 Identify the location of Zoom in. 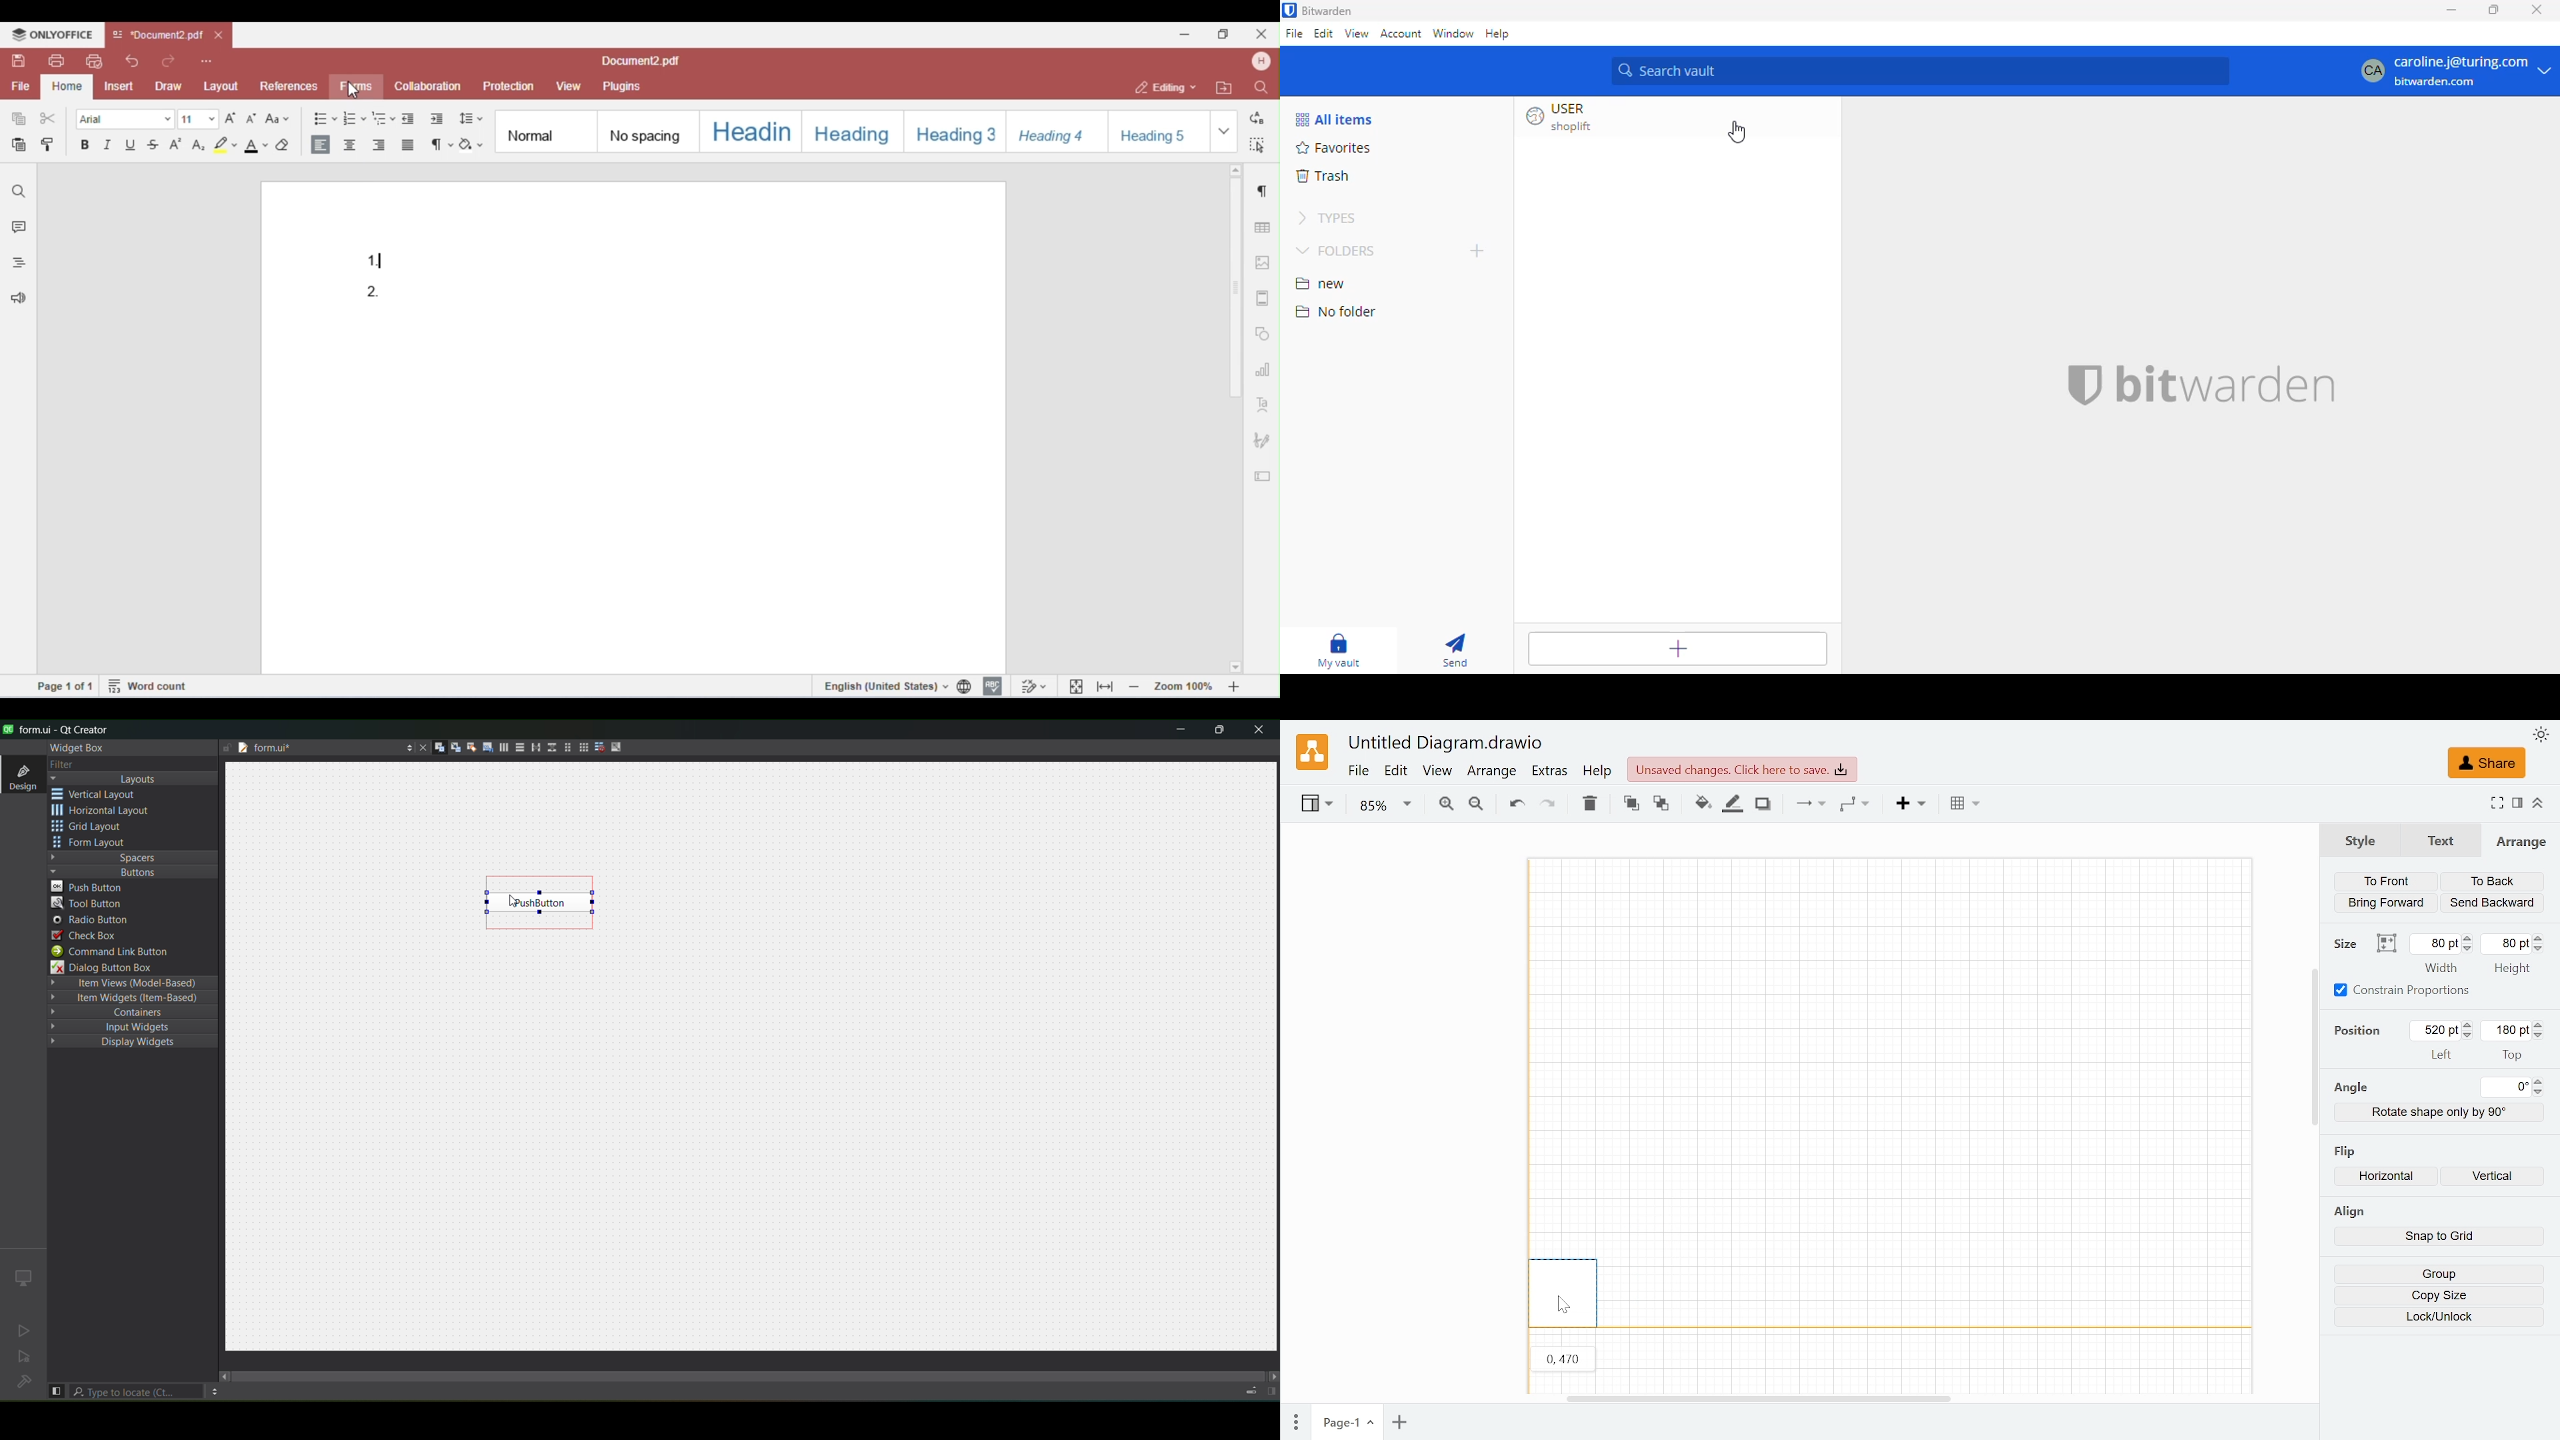
(1445, 806).